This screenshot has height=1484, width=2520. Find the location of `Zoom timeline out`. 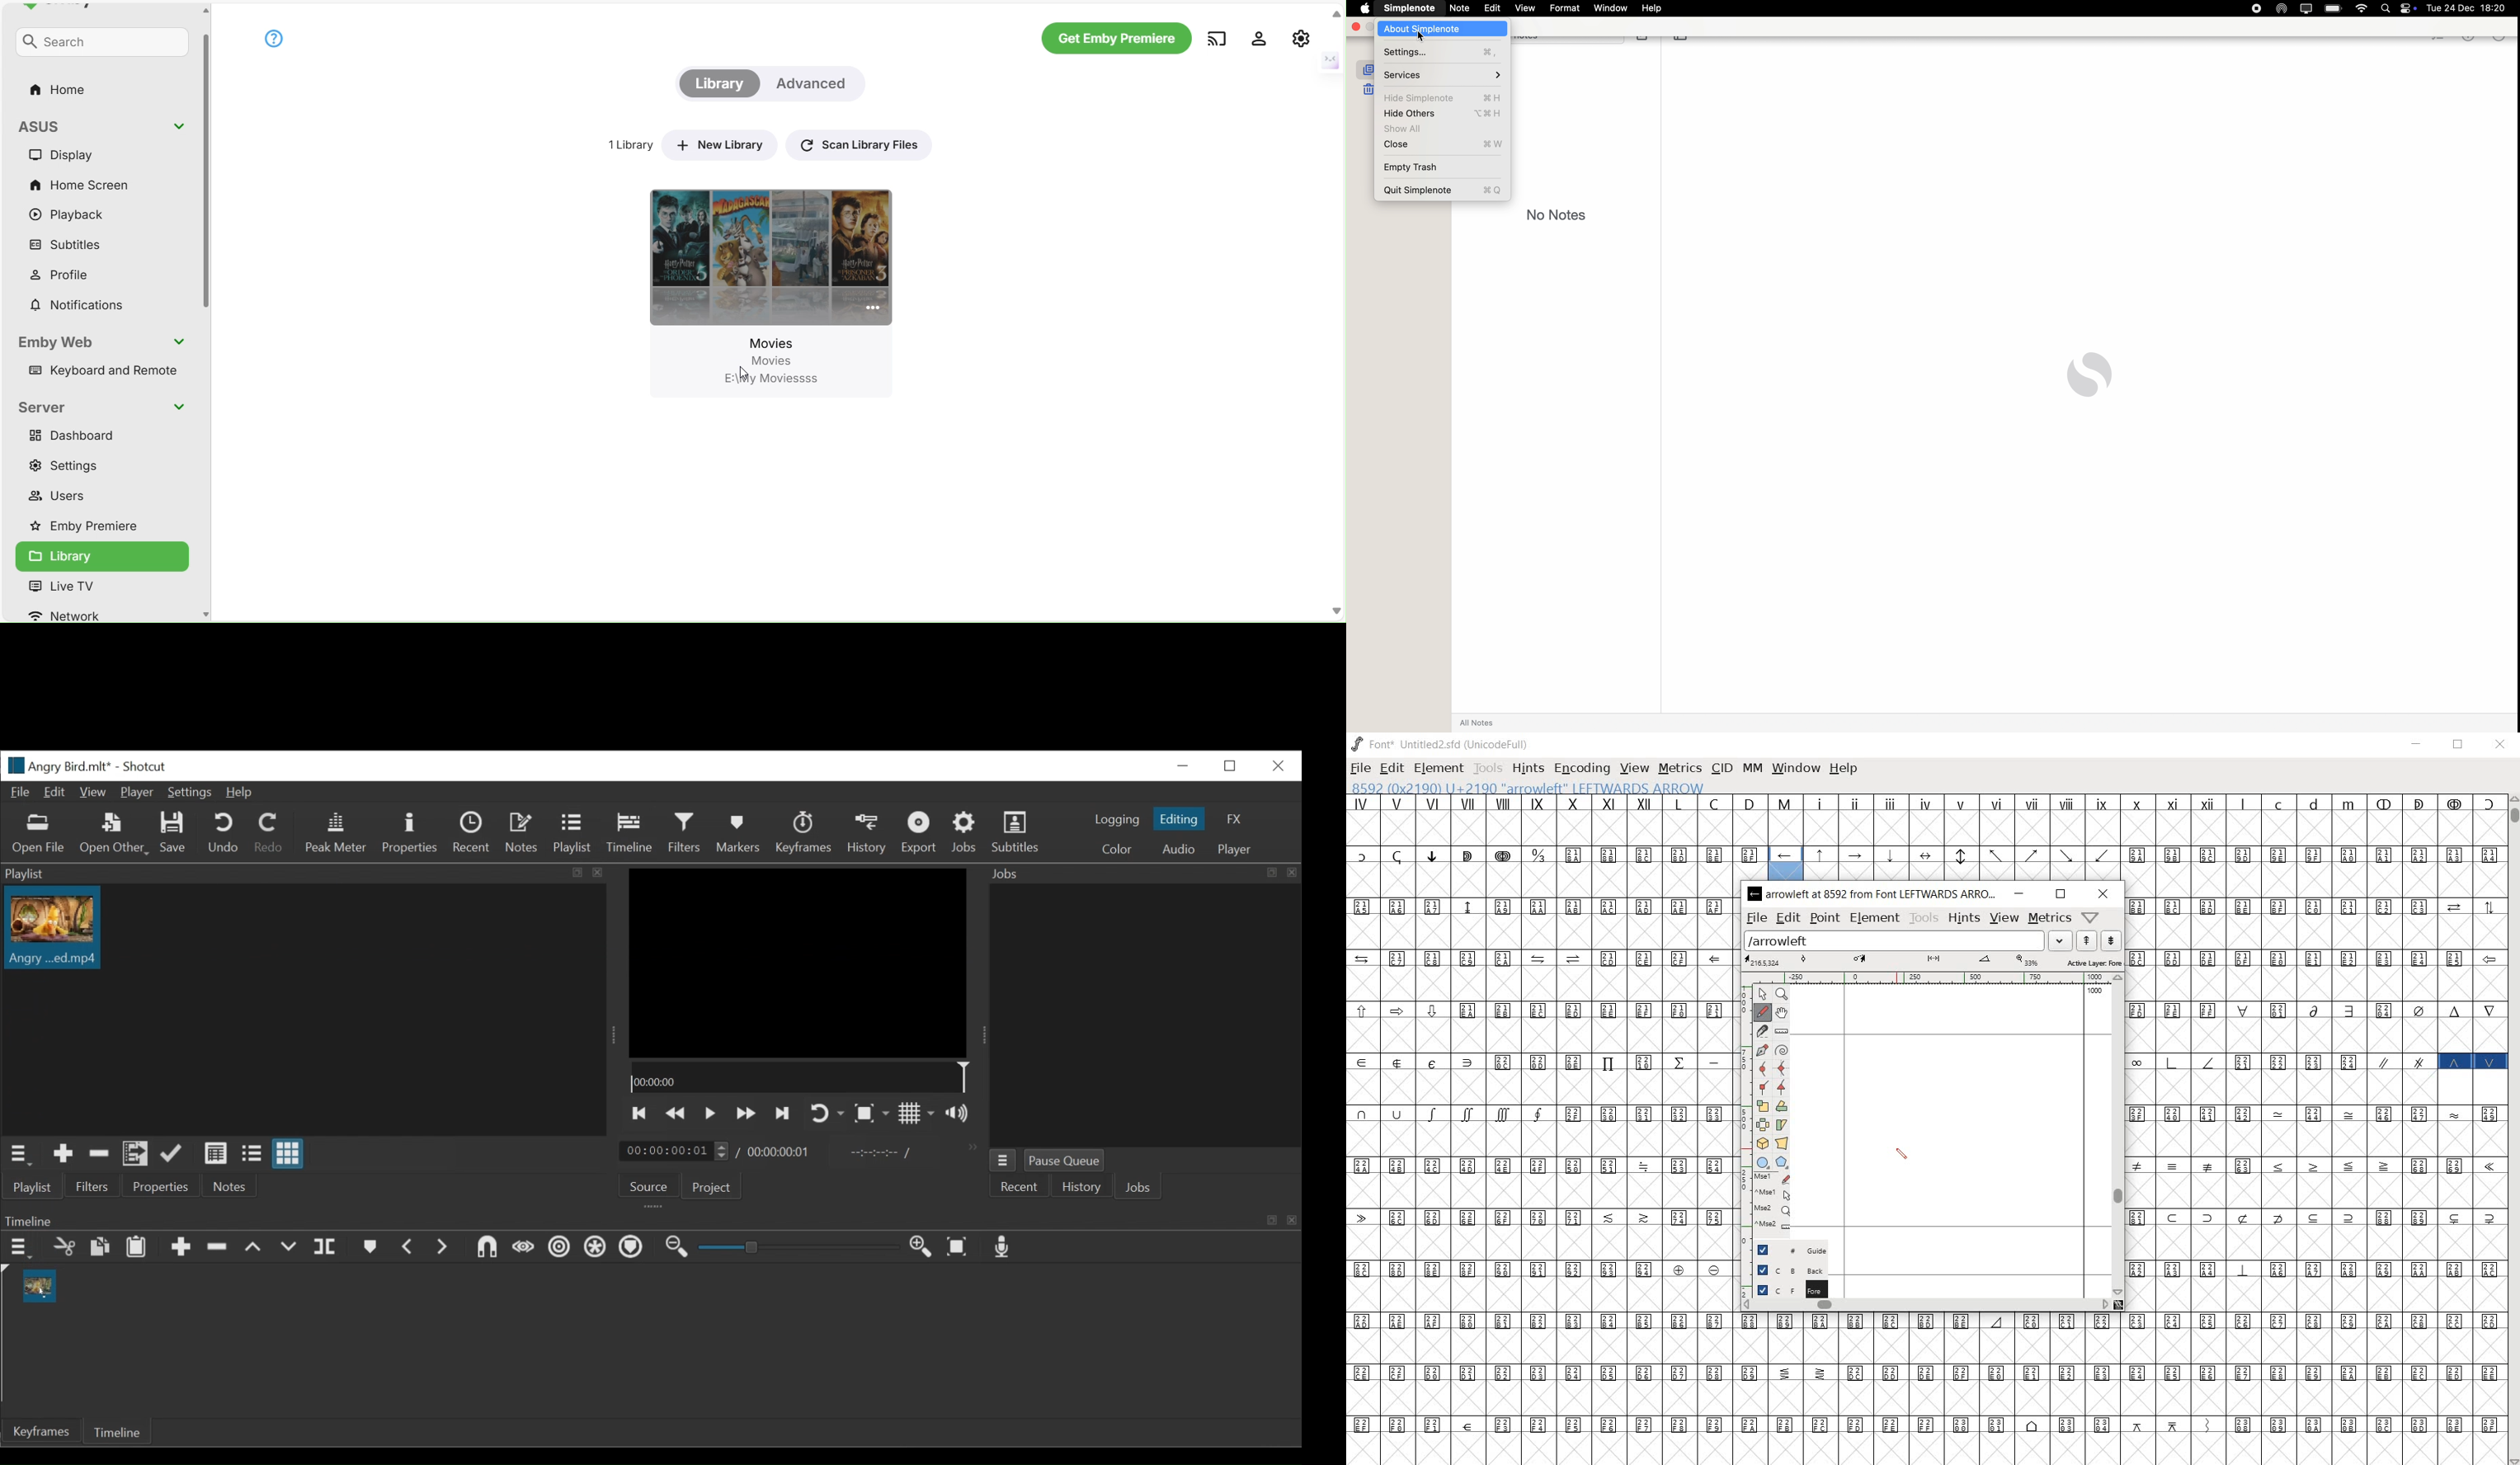

Zoom timeline out is located at coordinates (676, 1247).